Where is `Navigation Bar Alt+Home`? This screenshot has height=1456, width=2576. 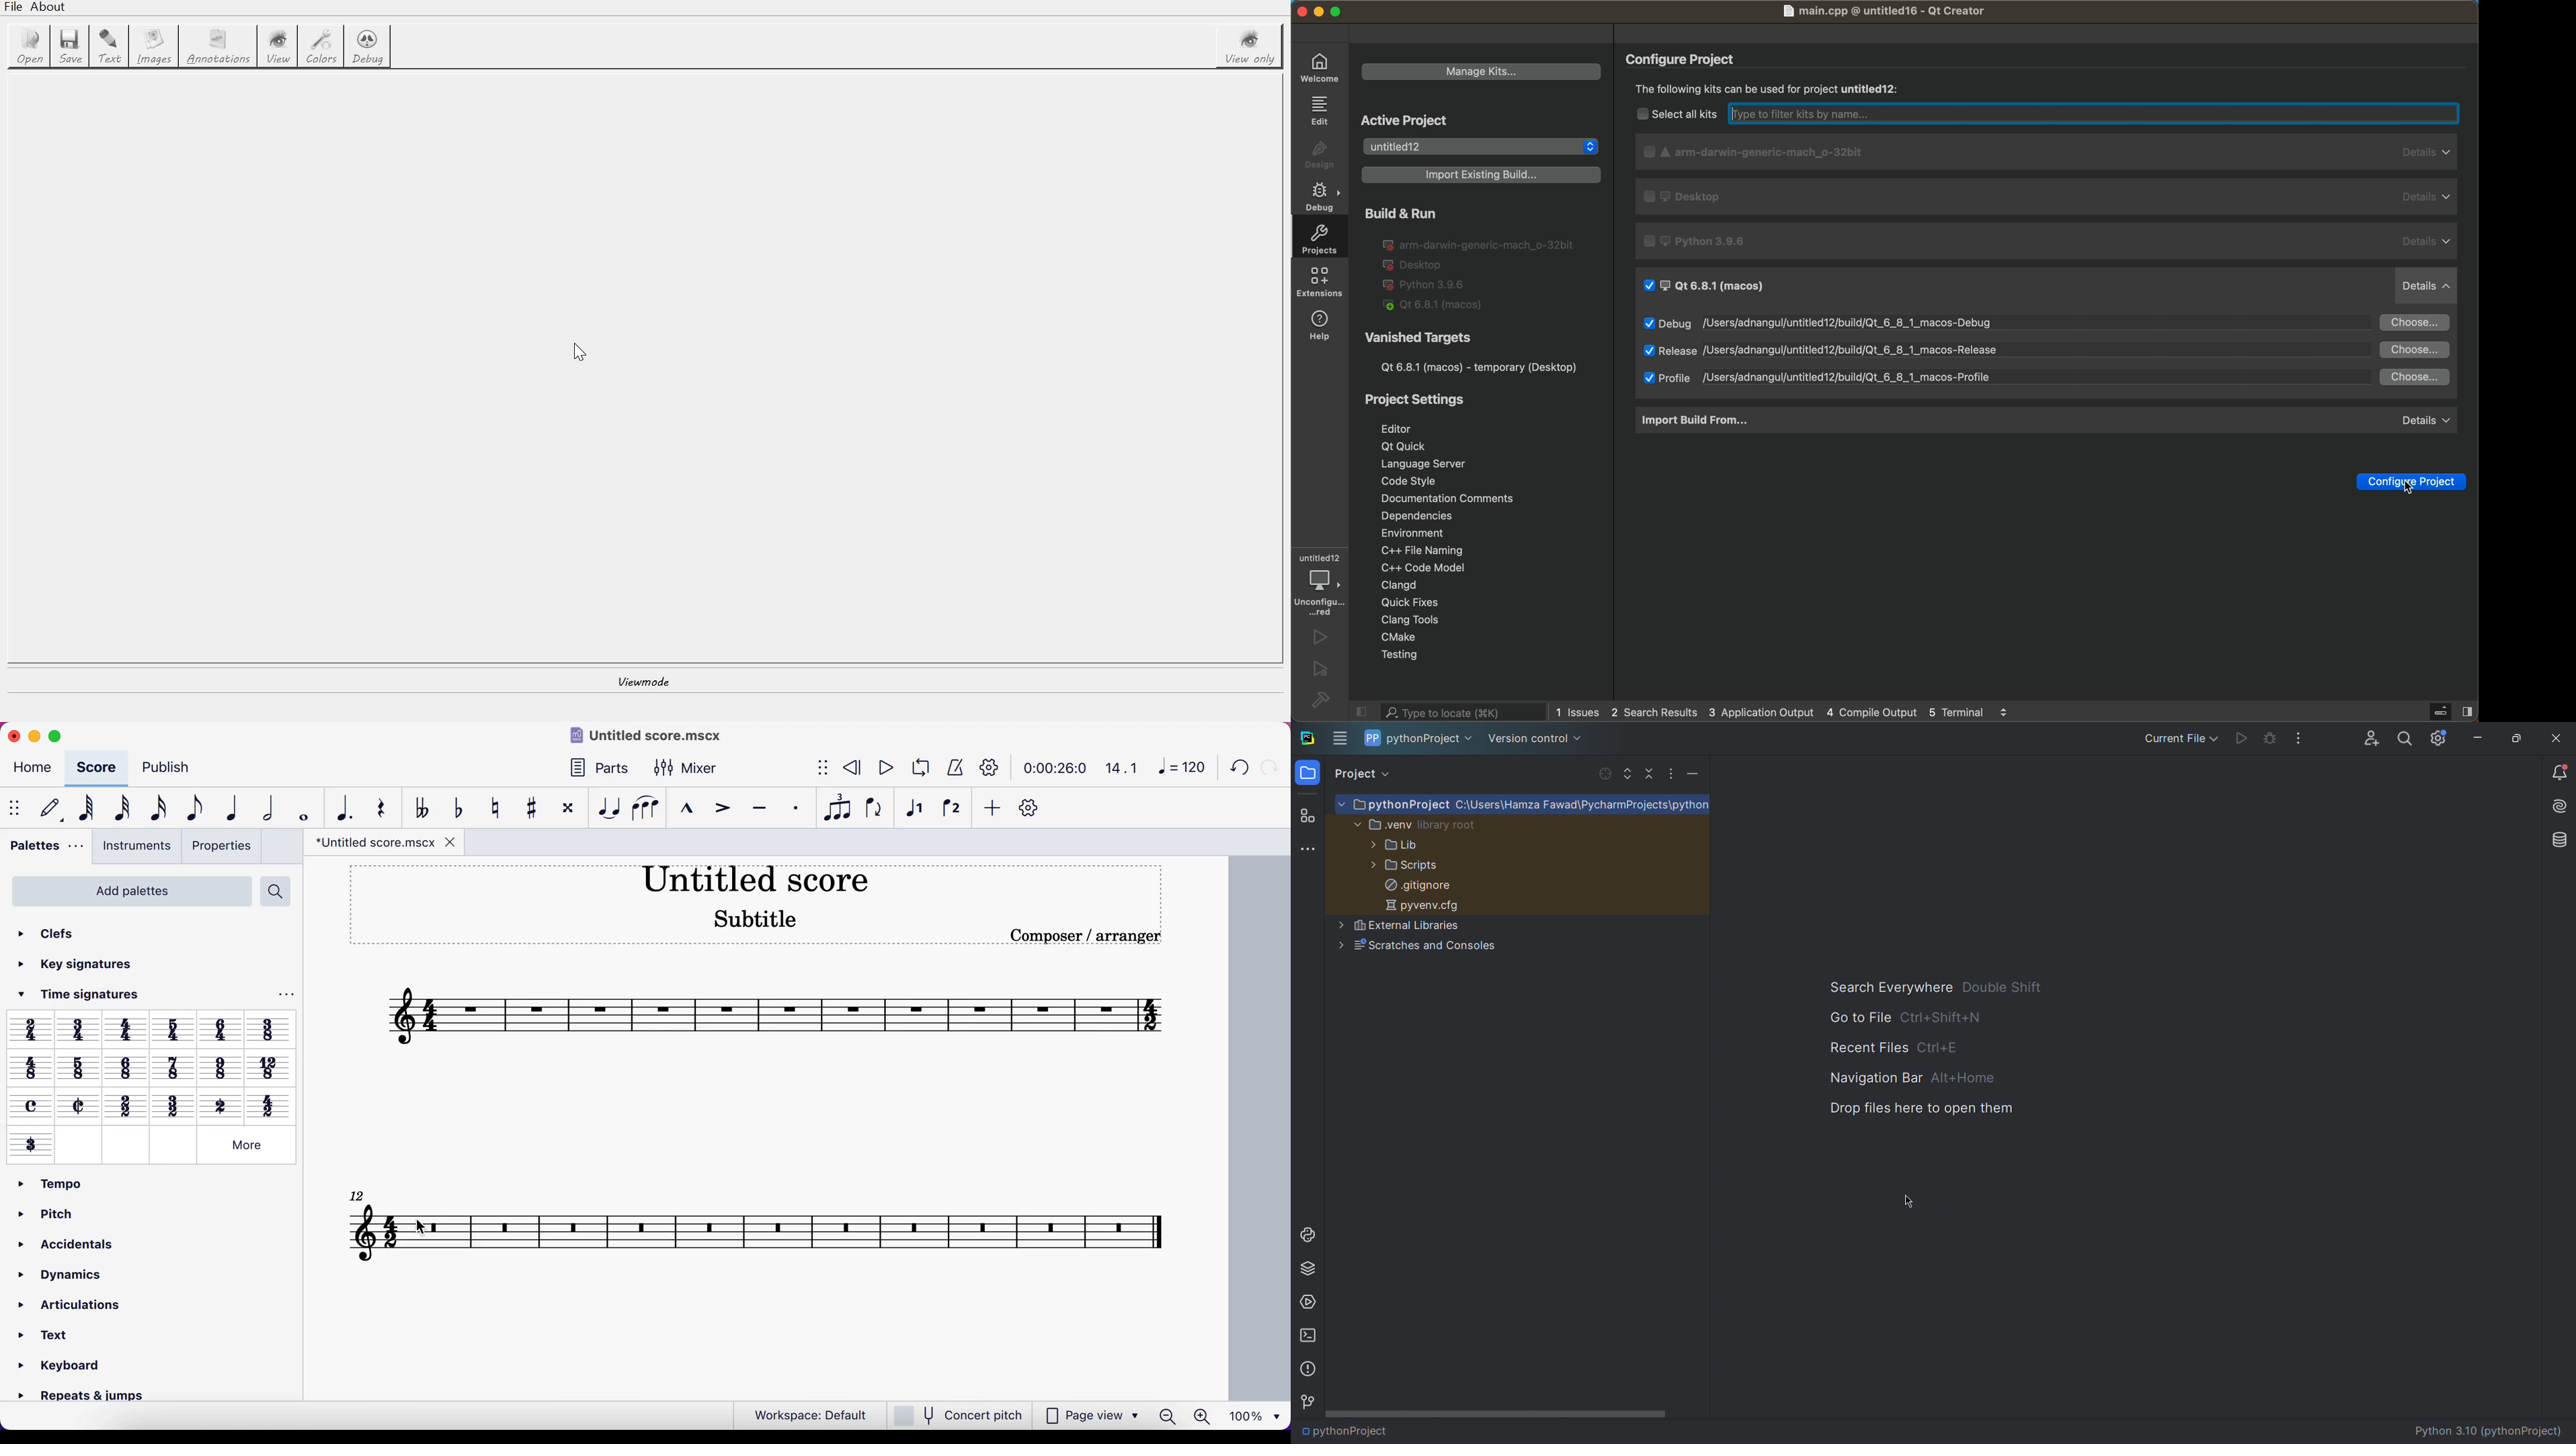 Navigation Bar Alt+Home is located at coordinates (1930, 1078).